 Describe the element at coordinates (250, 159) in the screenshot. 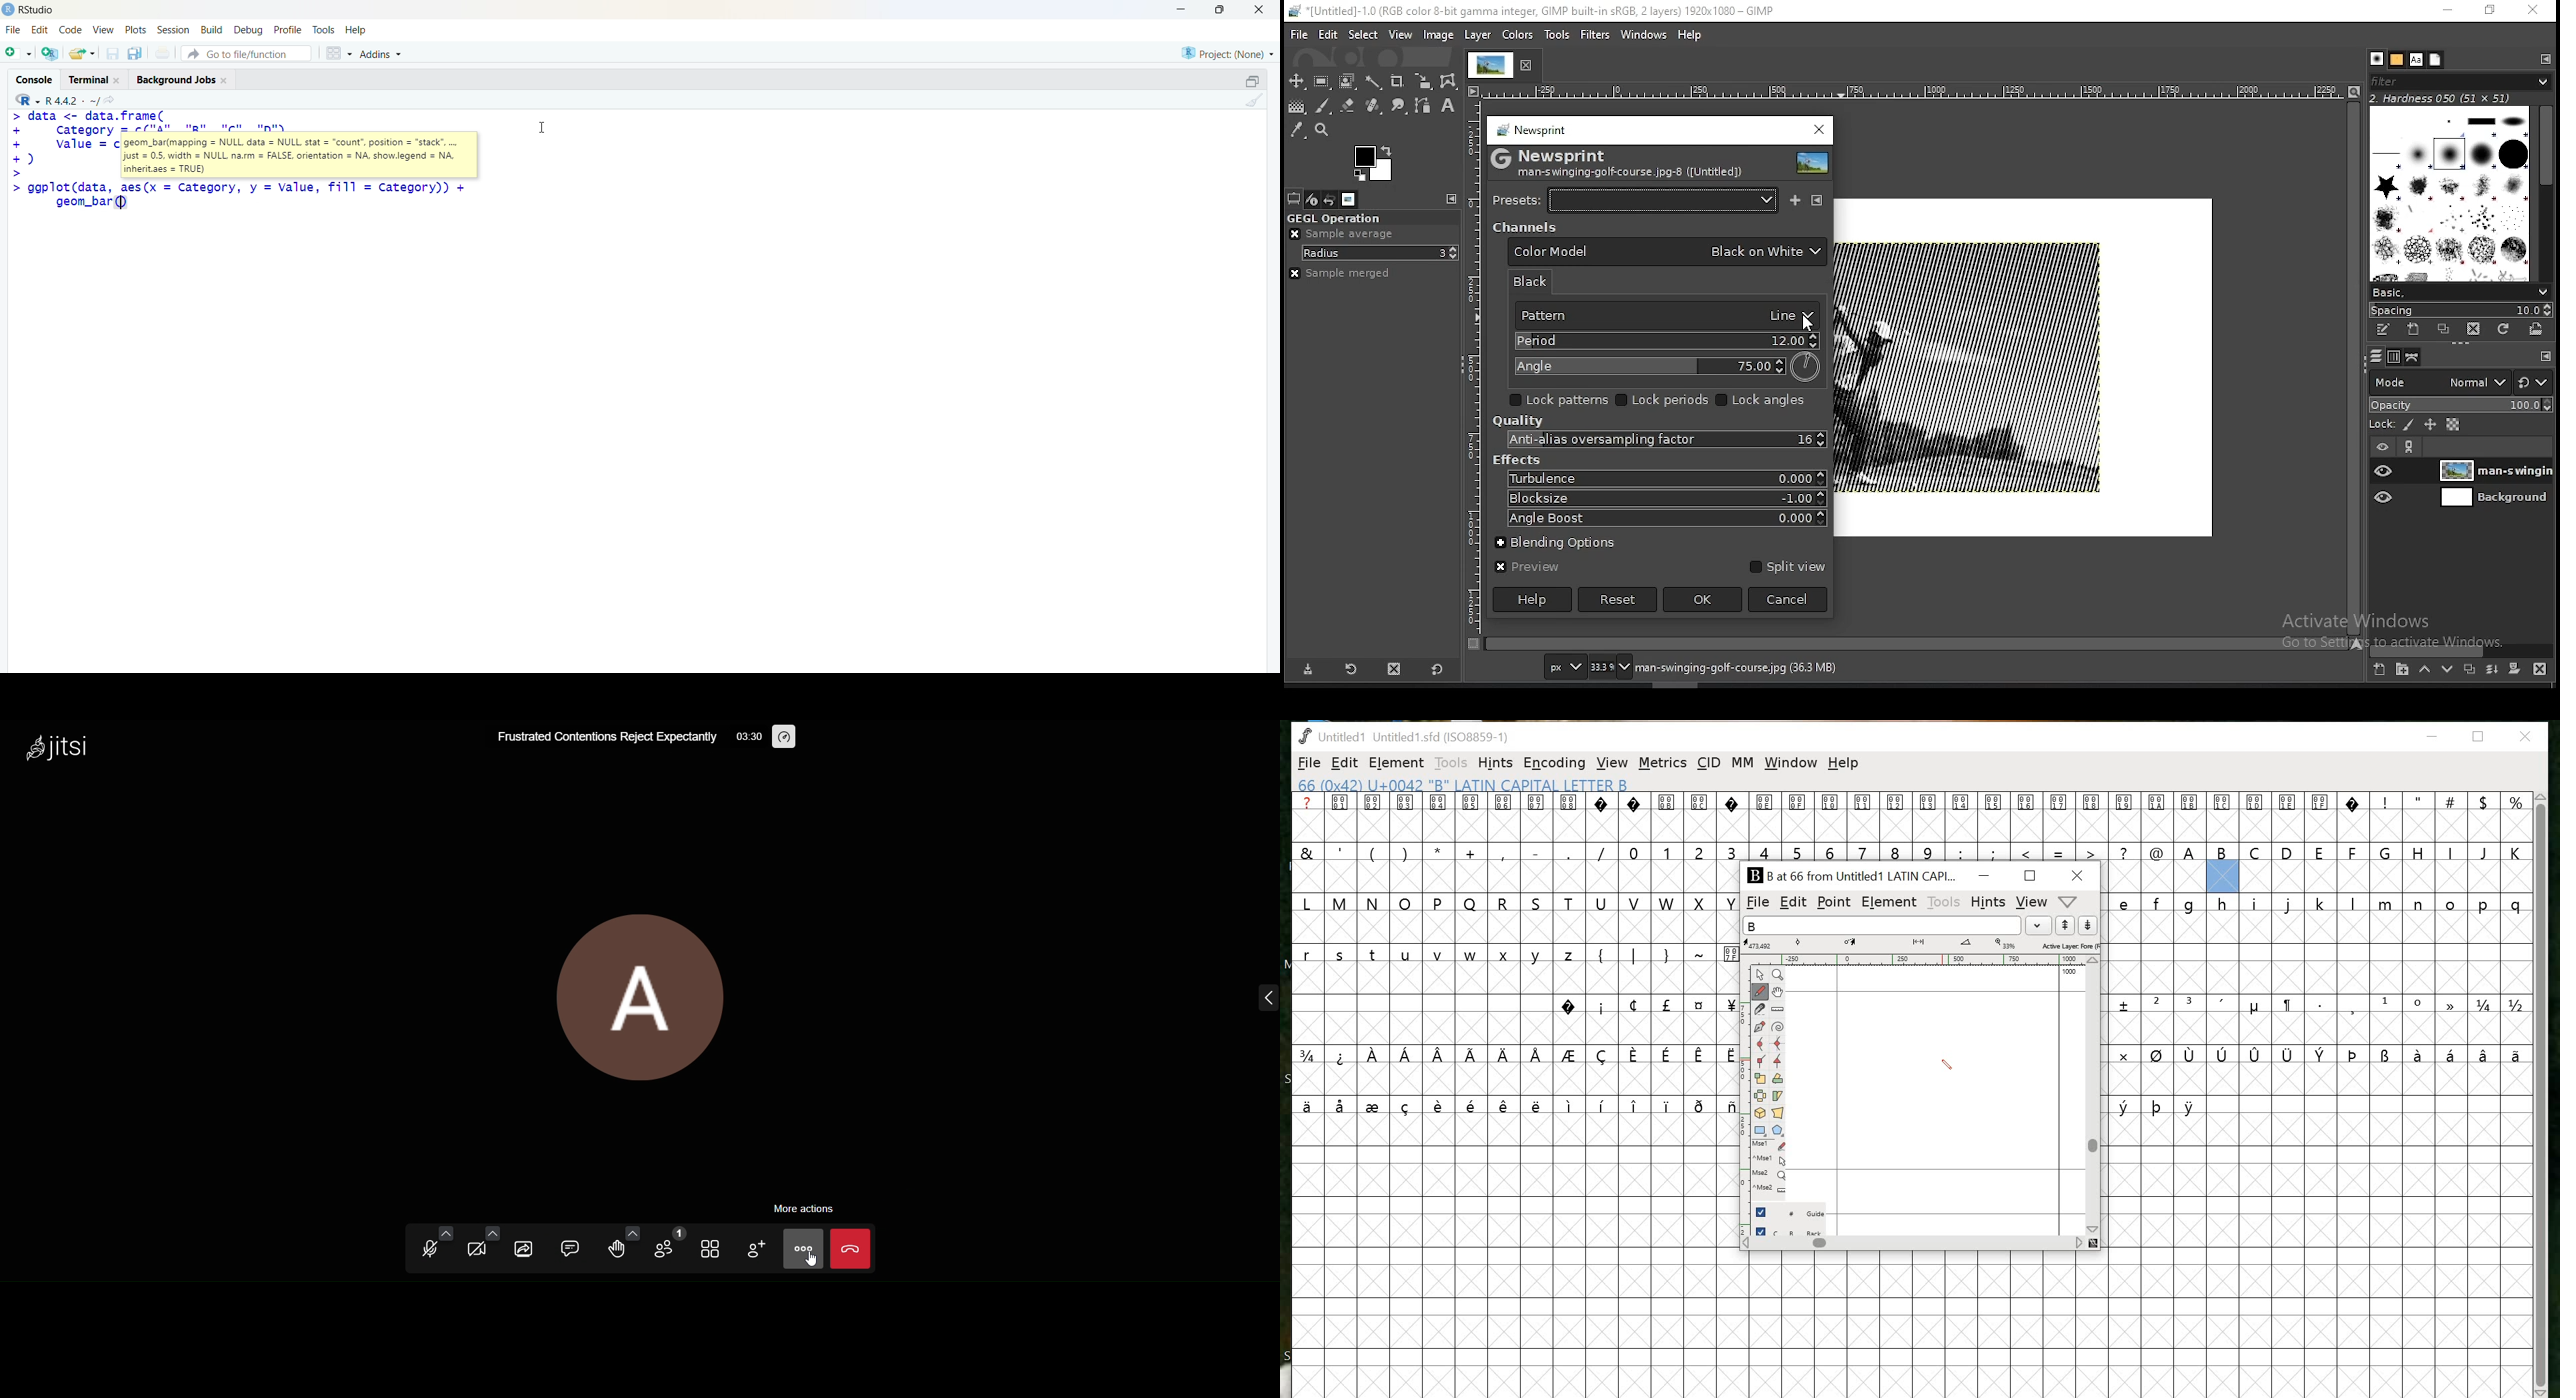

I see `code - > data <- data.frame(+ category = c("A", "B", "Cc", "D"),+ value = c(10 12)© asic>> ggplot(data, aes(x = Category, y = Value, fill = category))` at that location.